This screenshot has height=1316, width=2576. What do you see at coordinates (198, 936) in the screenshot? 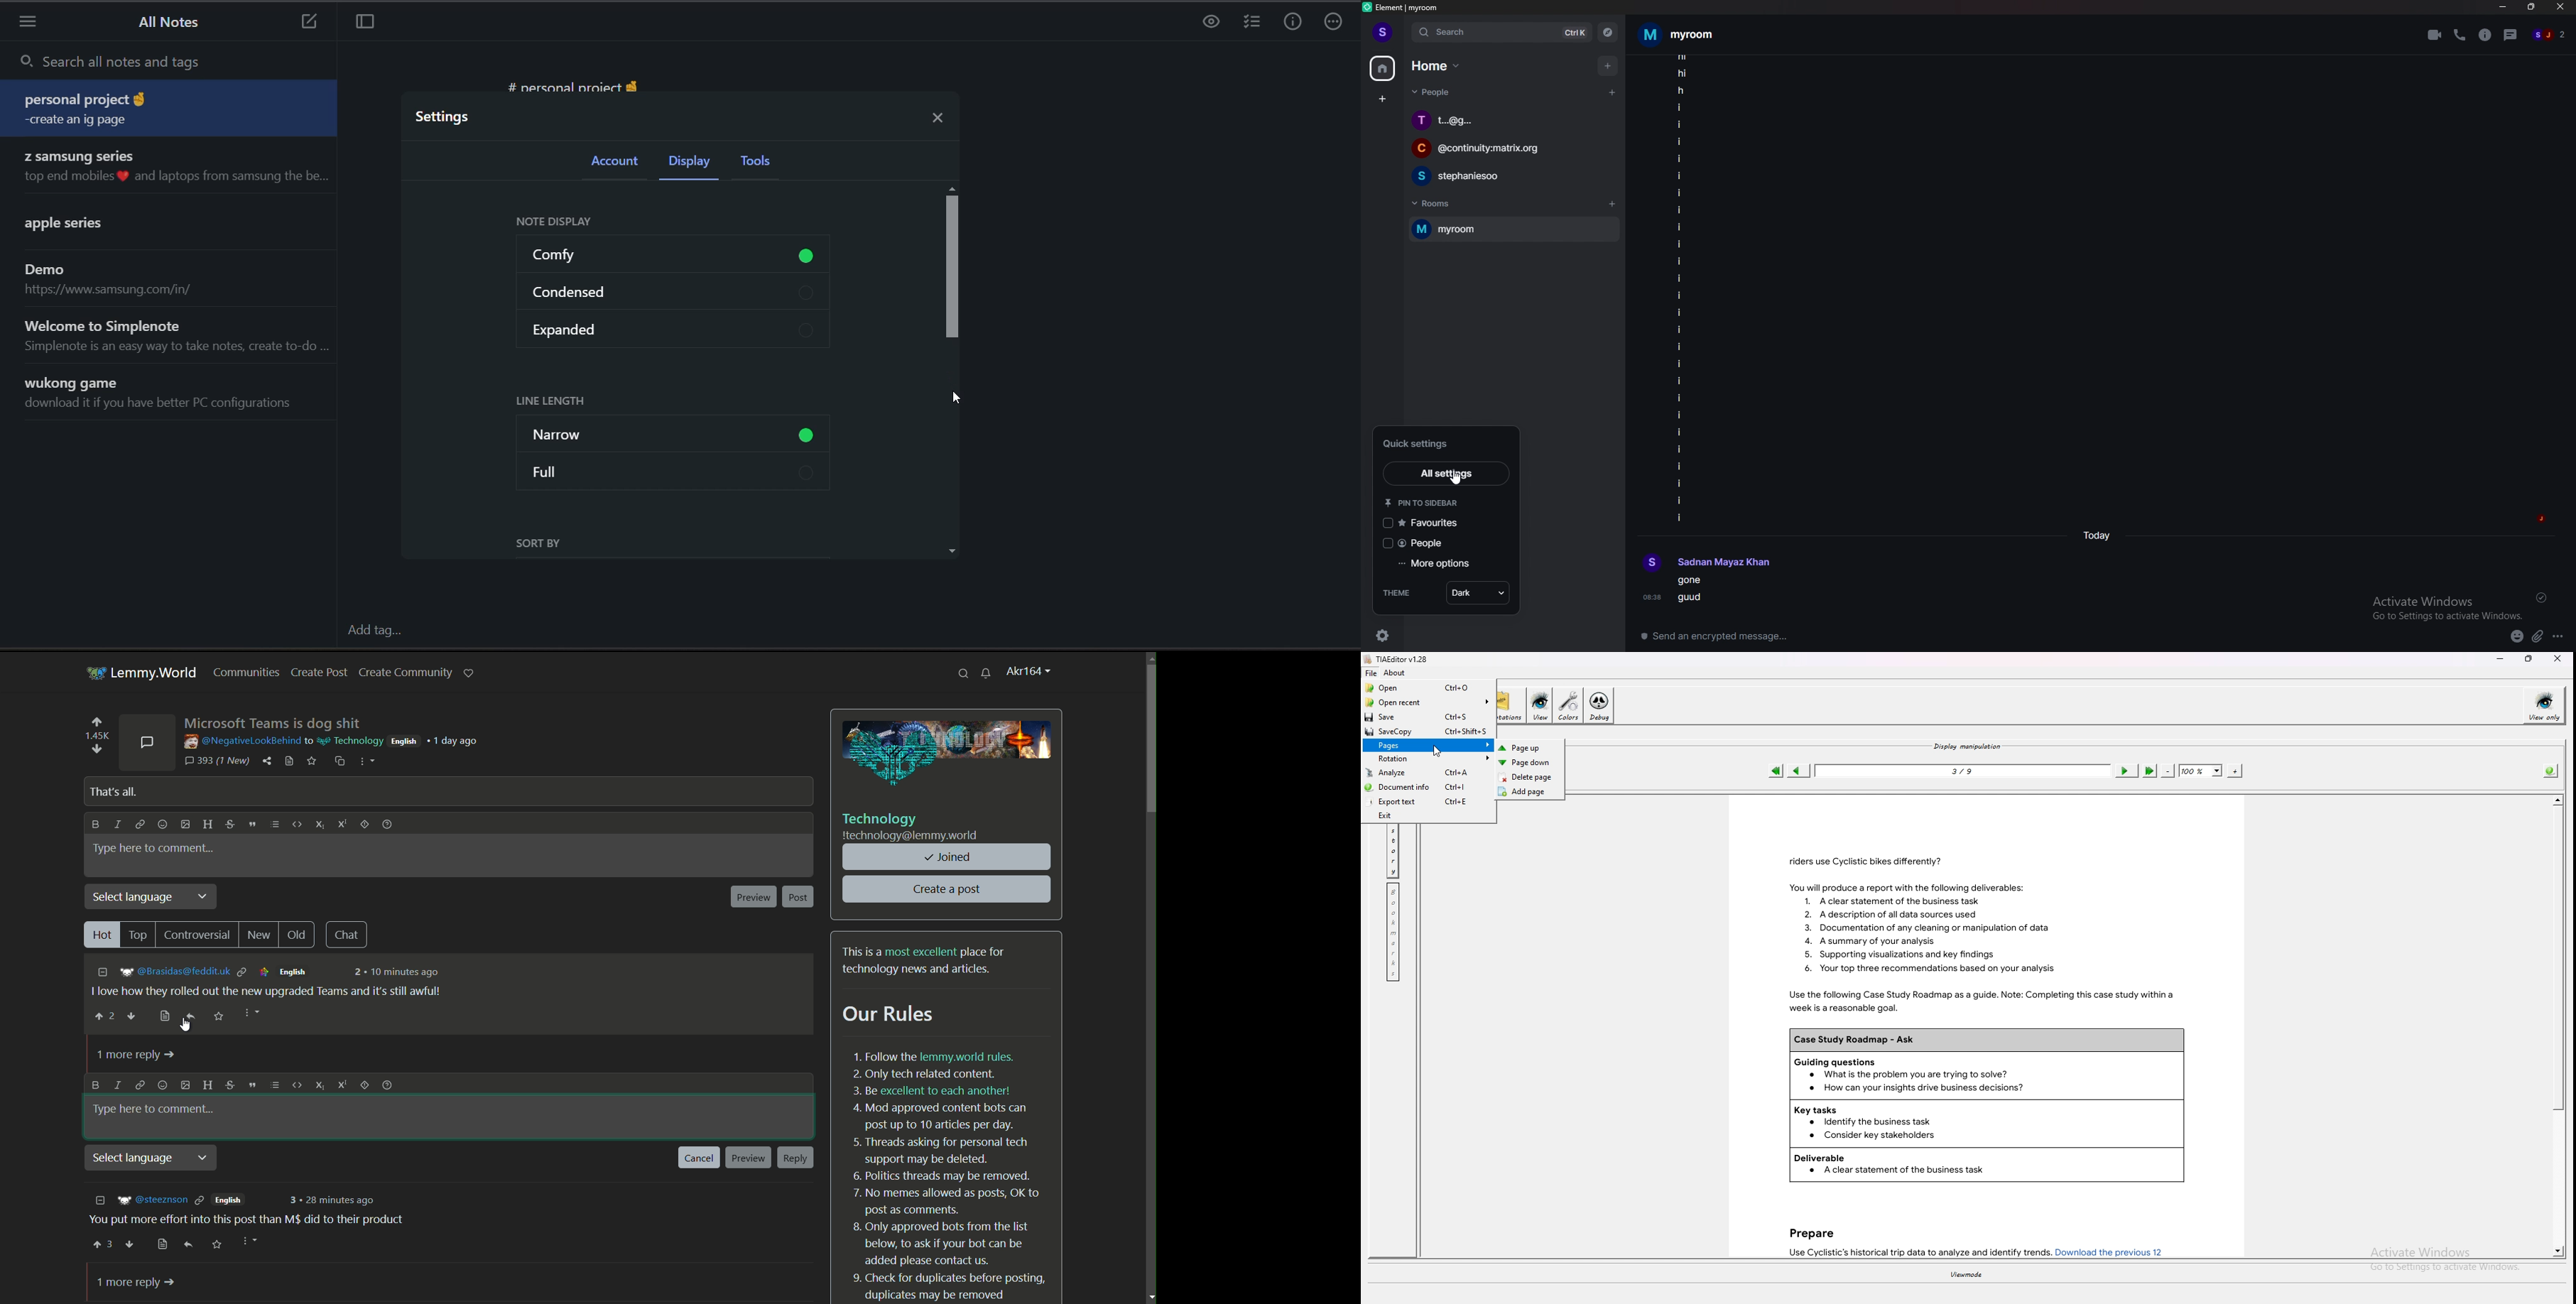
I see `controversial` at bounding box center [198, 936].